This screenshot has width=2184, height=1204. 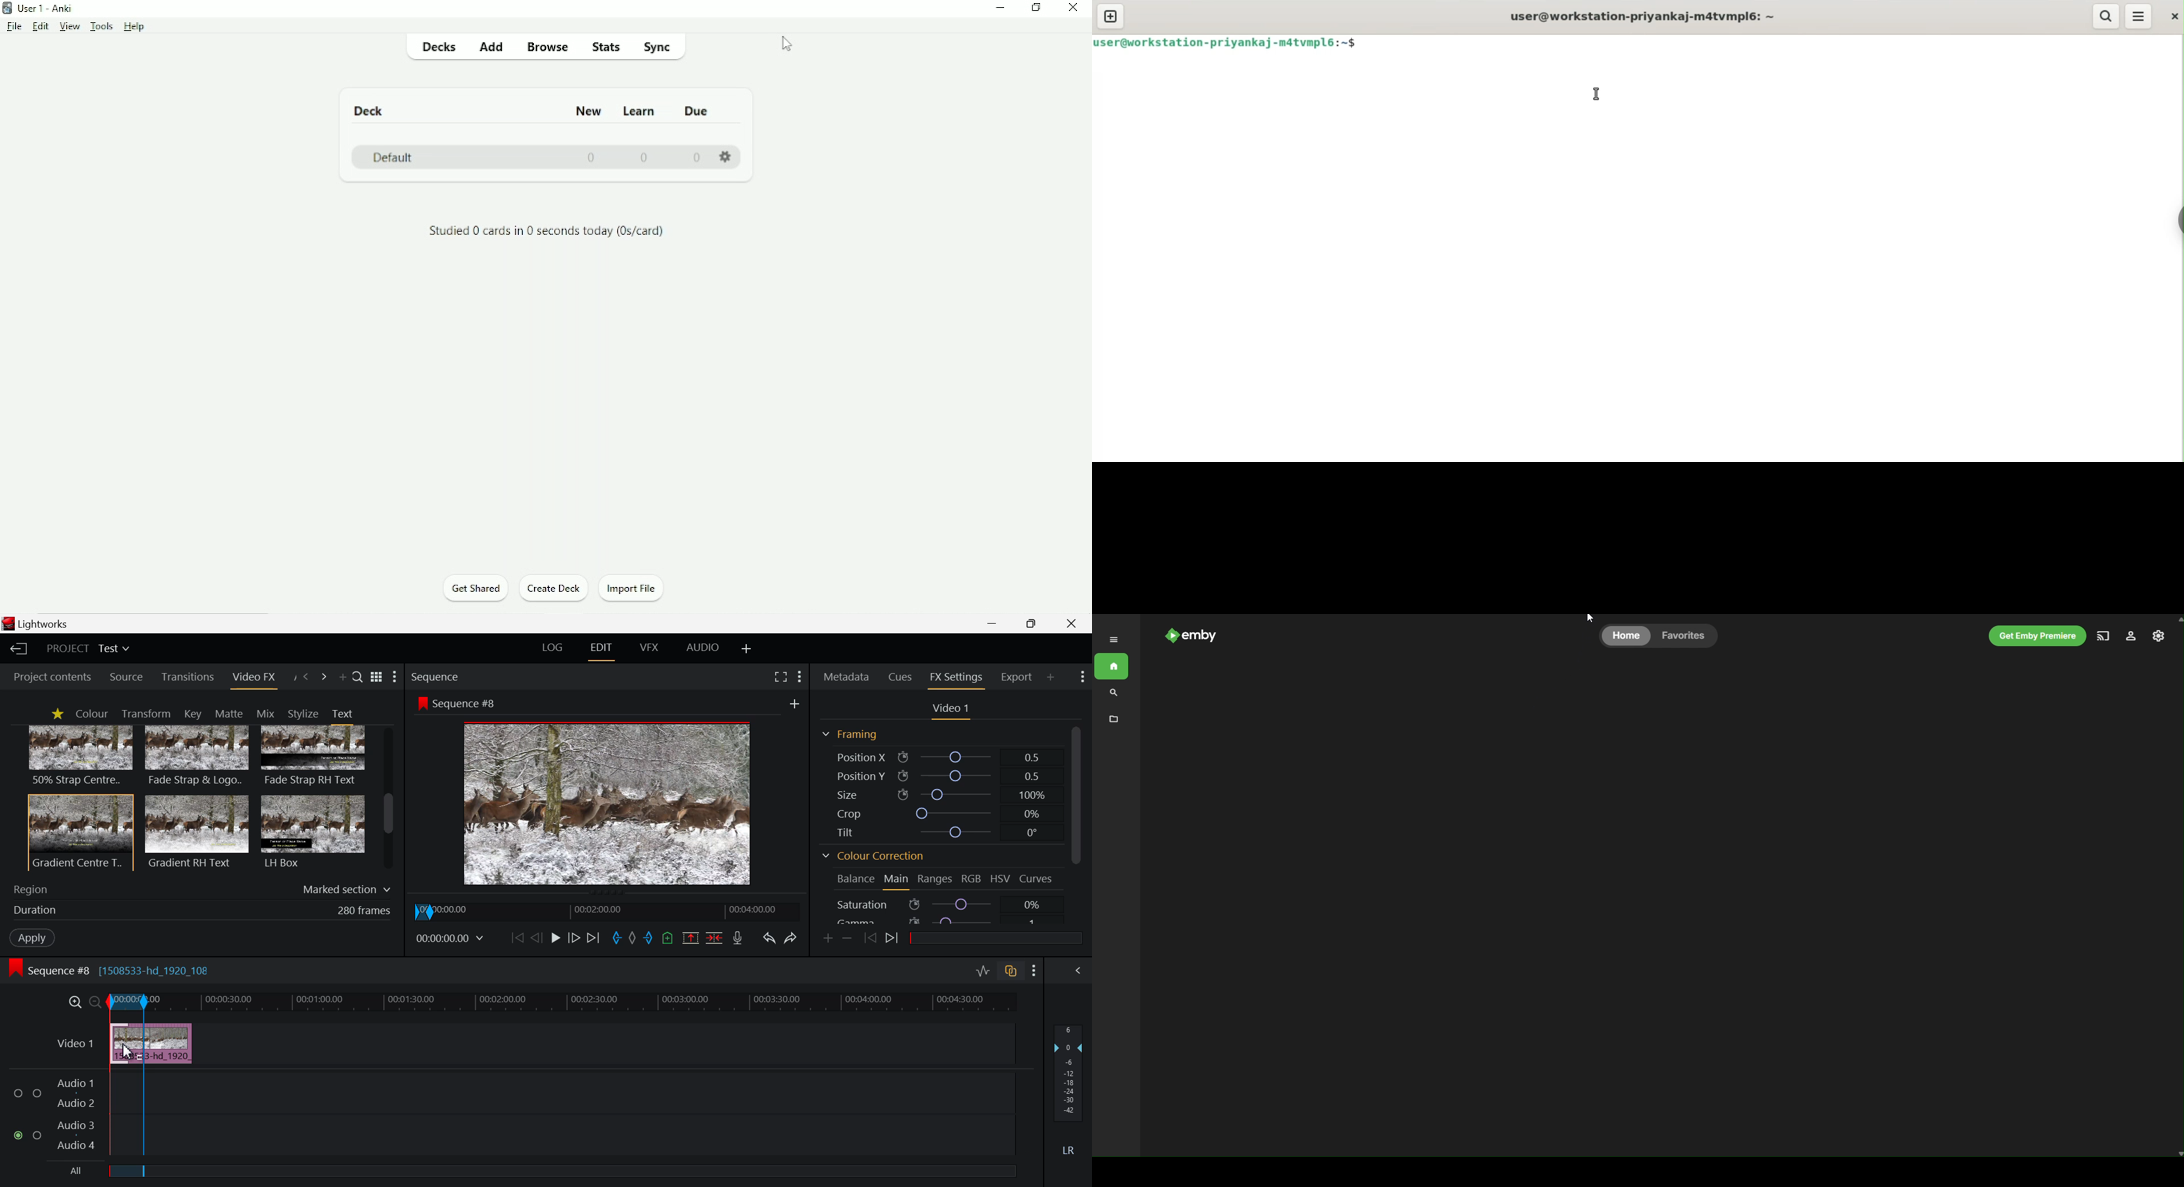 I want to click on To start, so click(x=516, y=939).